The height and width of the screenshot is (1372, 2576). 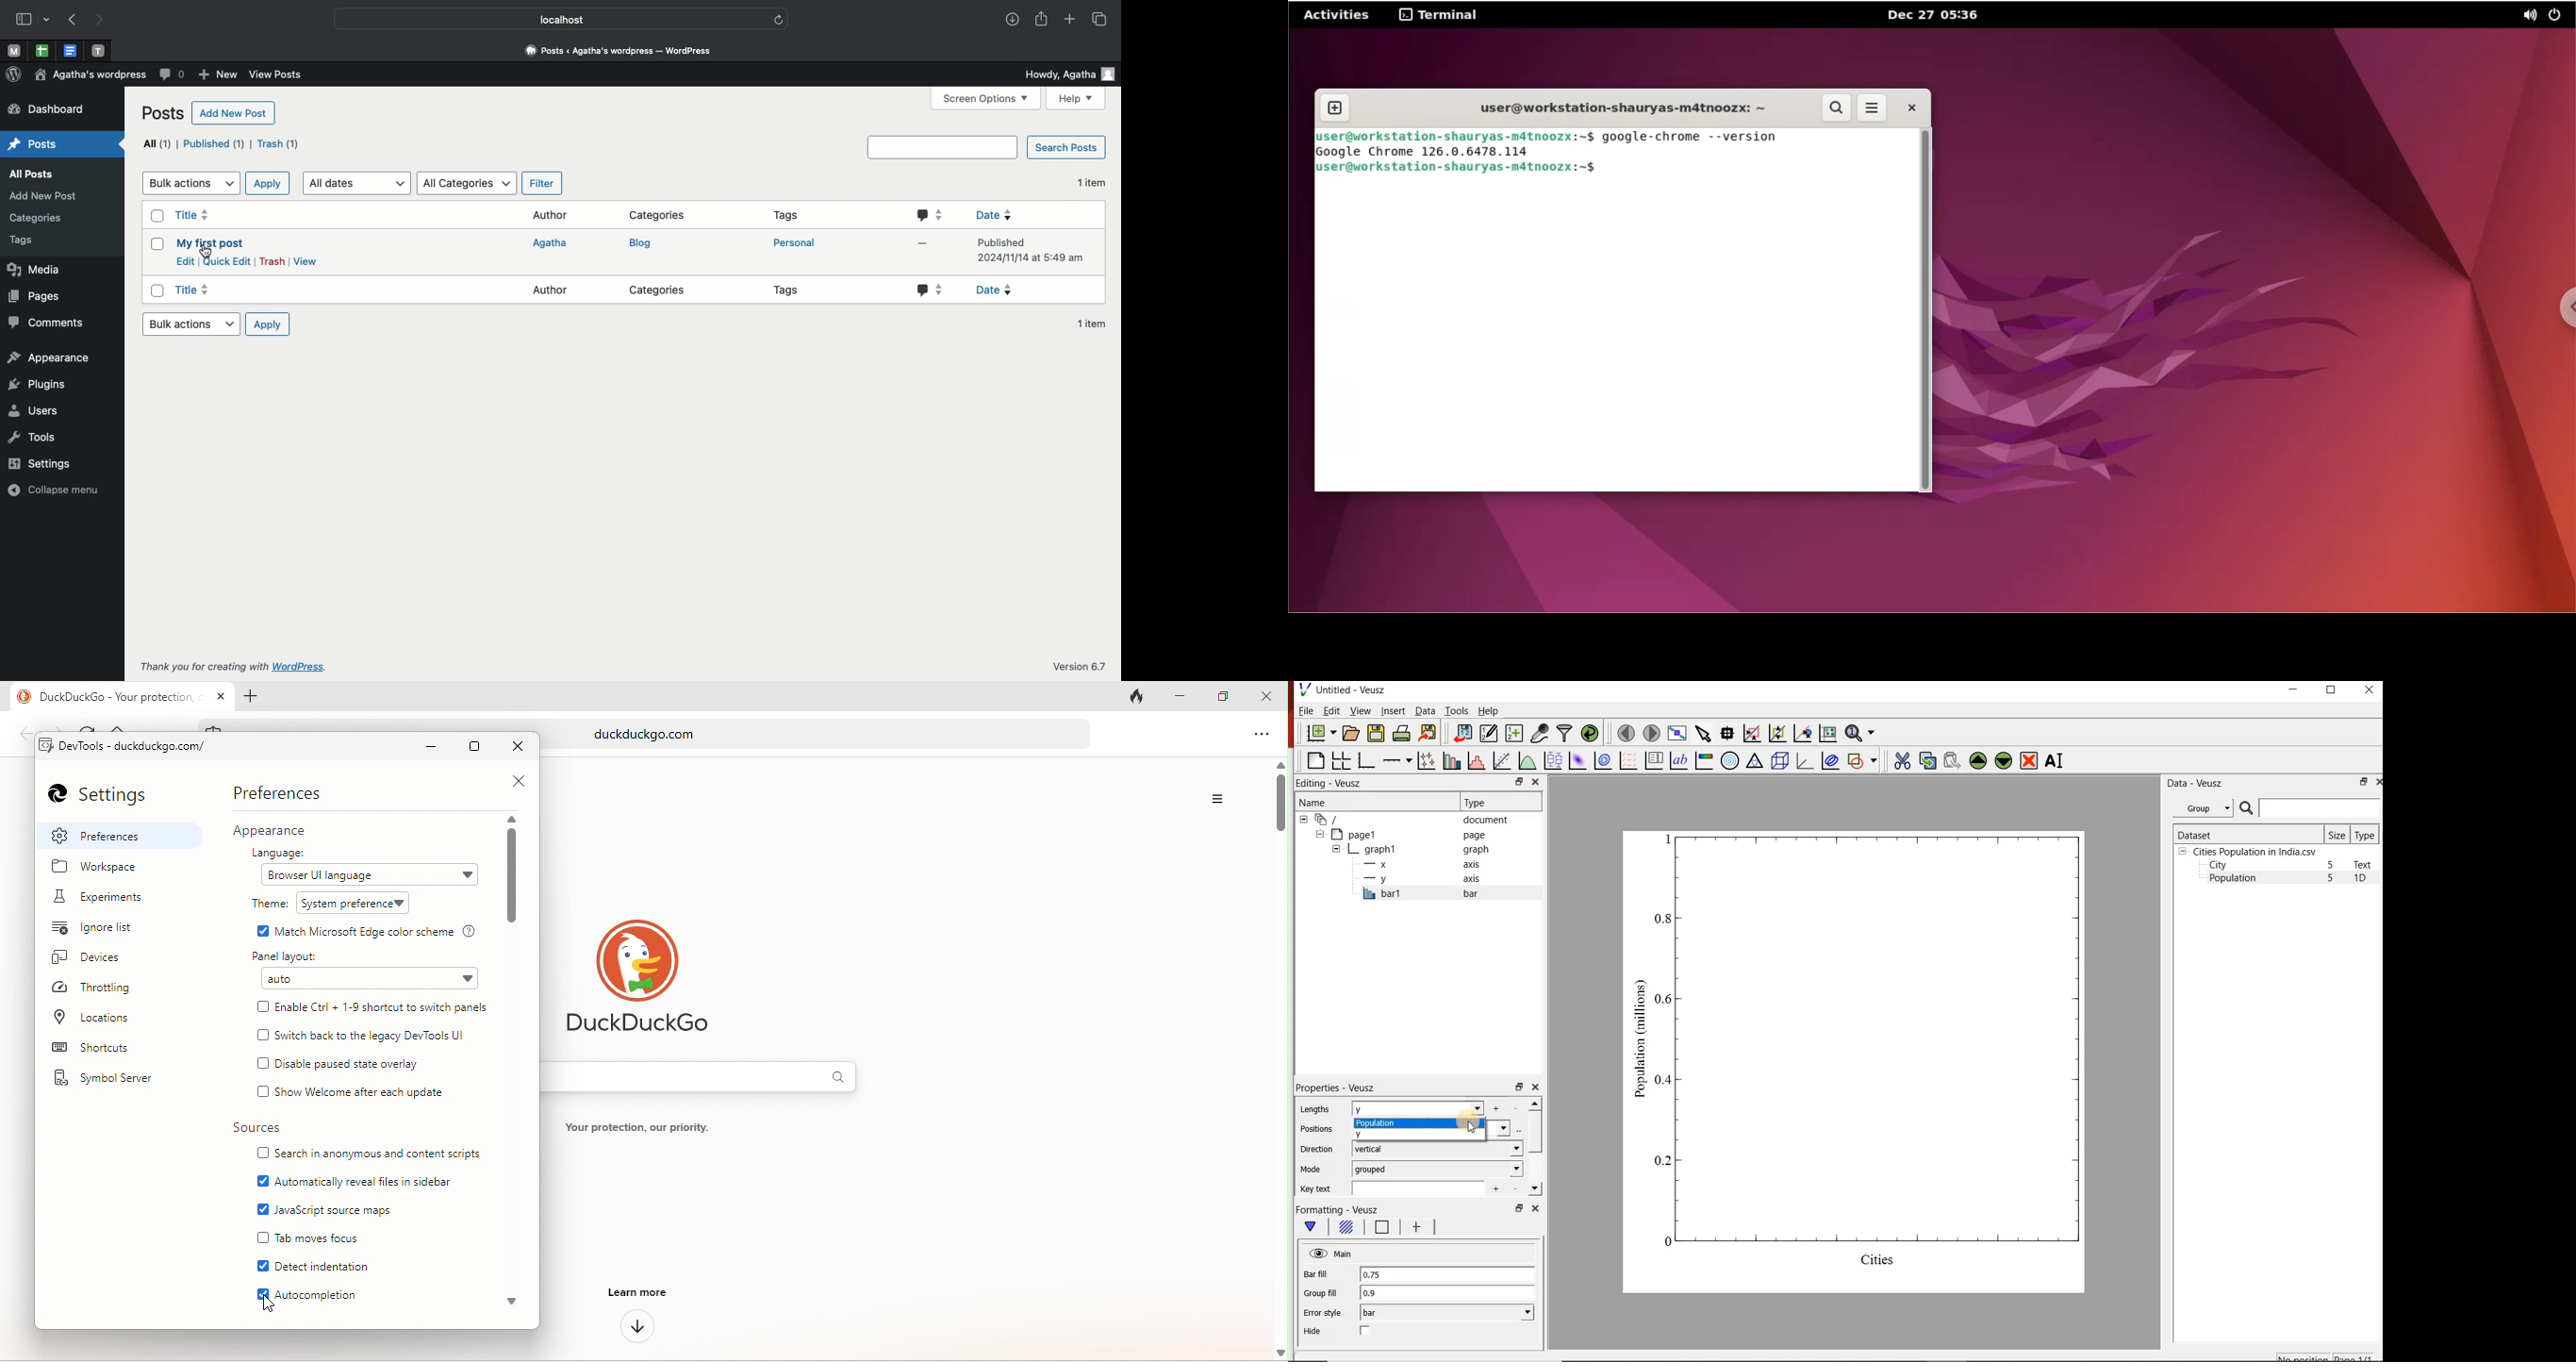 I want to click on Direction, so click(x=1315, y=1149).